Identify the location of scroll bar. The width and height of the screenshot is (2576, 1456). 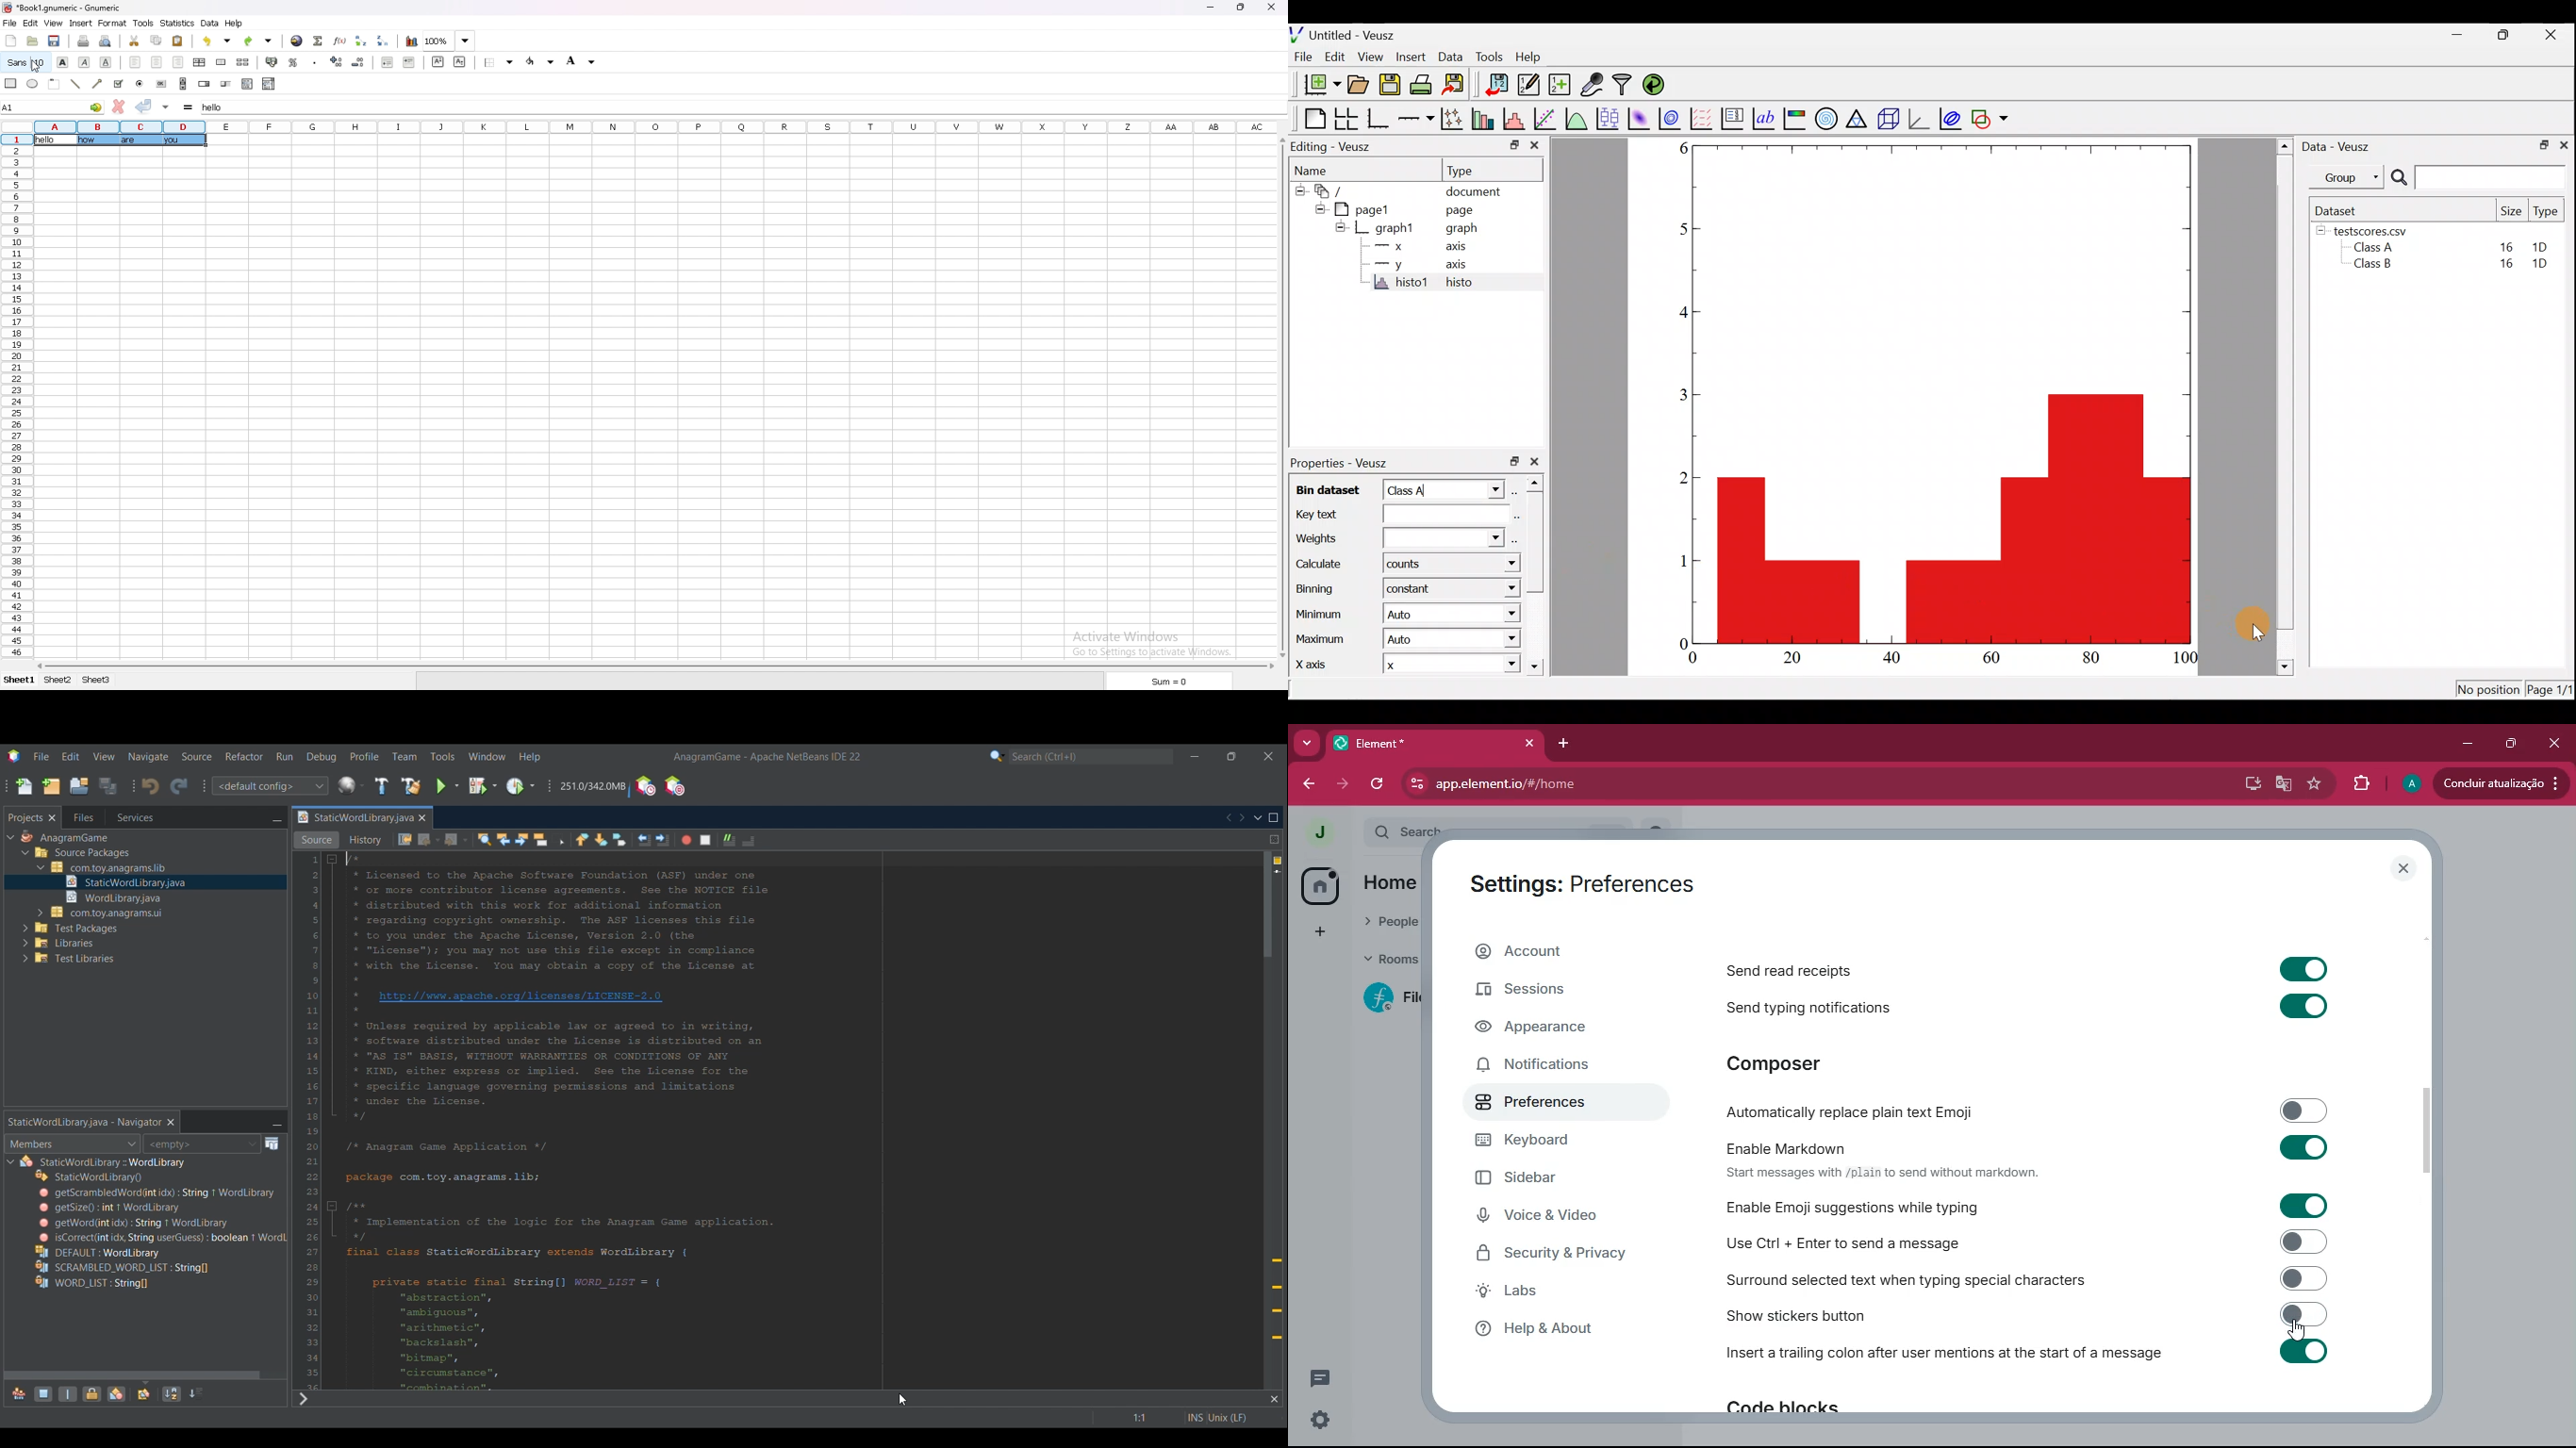
(2282, 407).